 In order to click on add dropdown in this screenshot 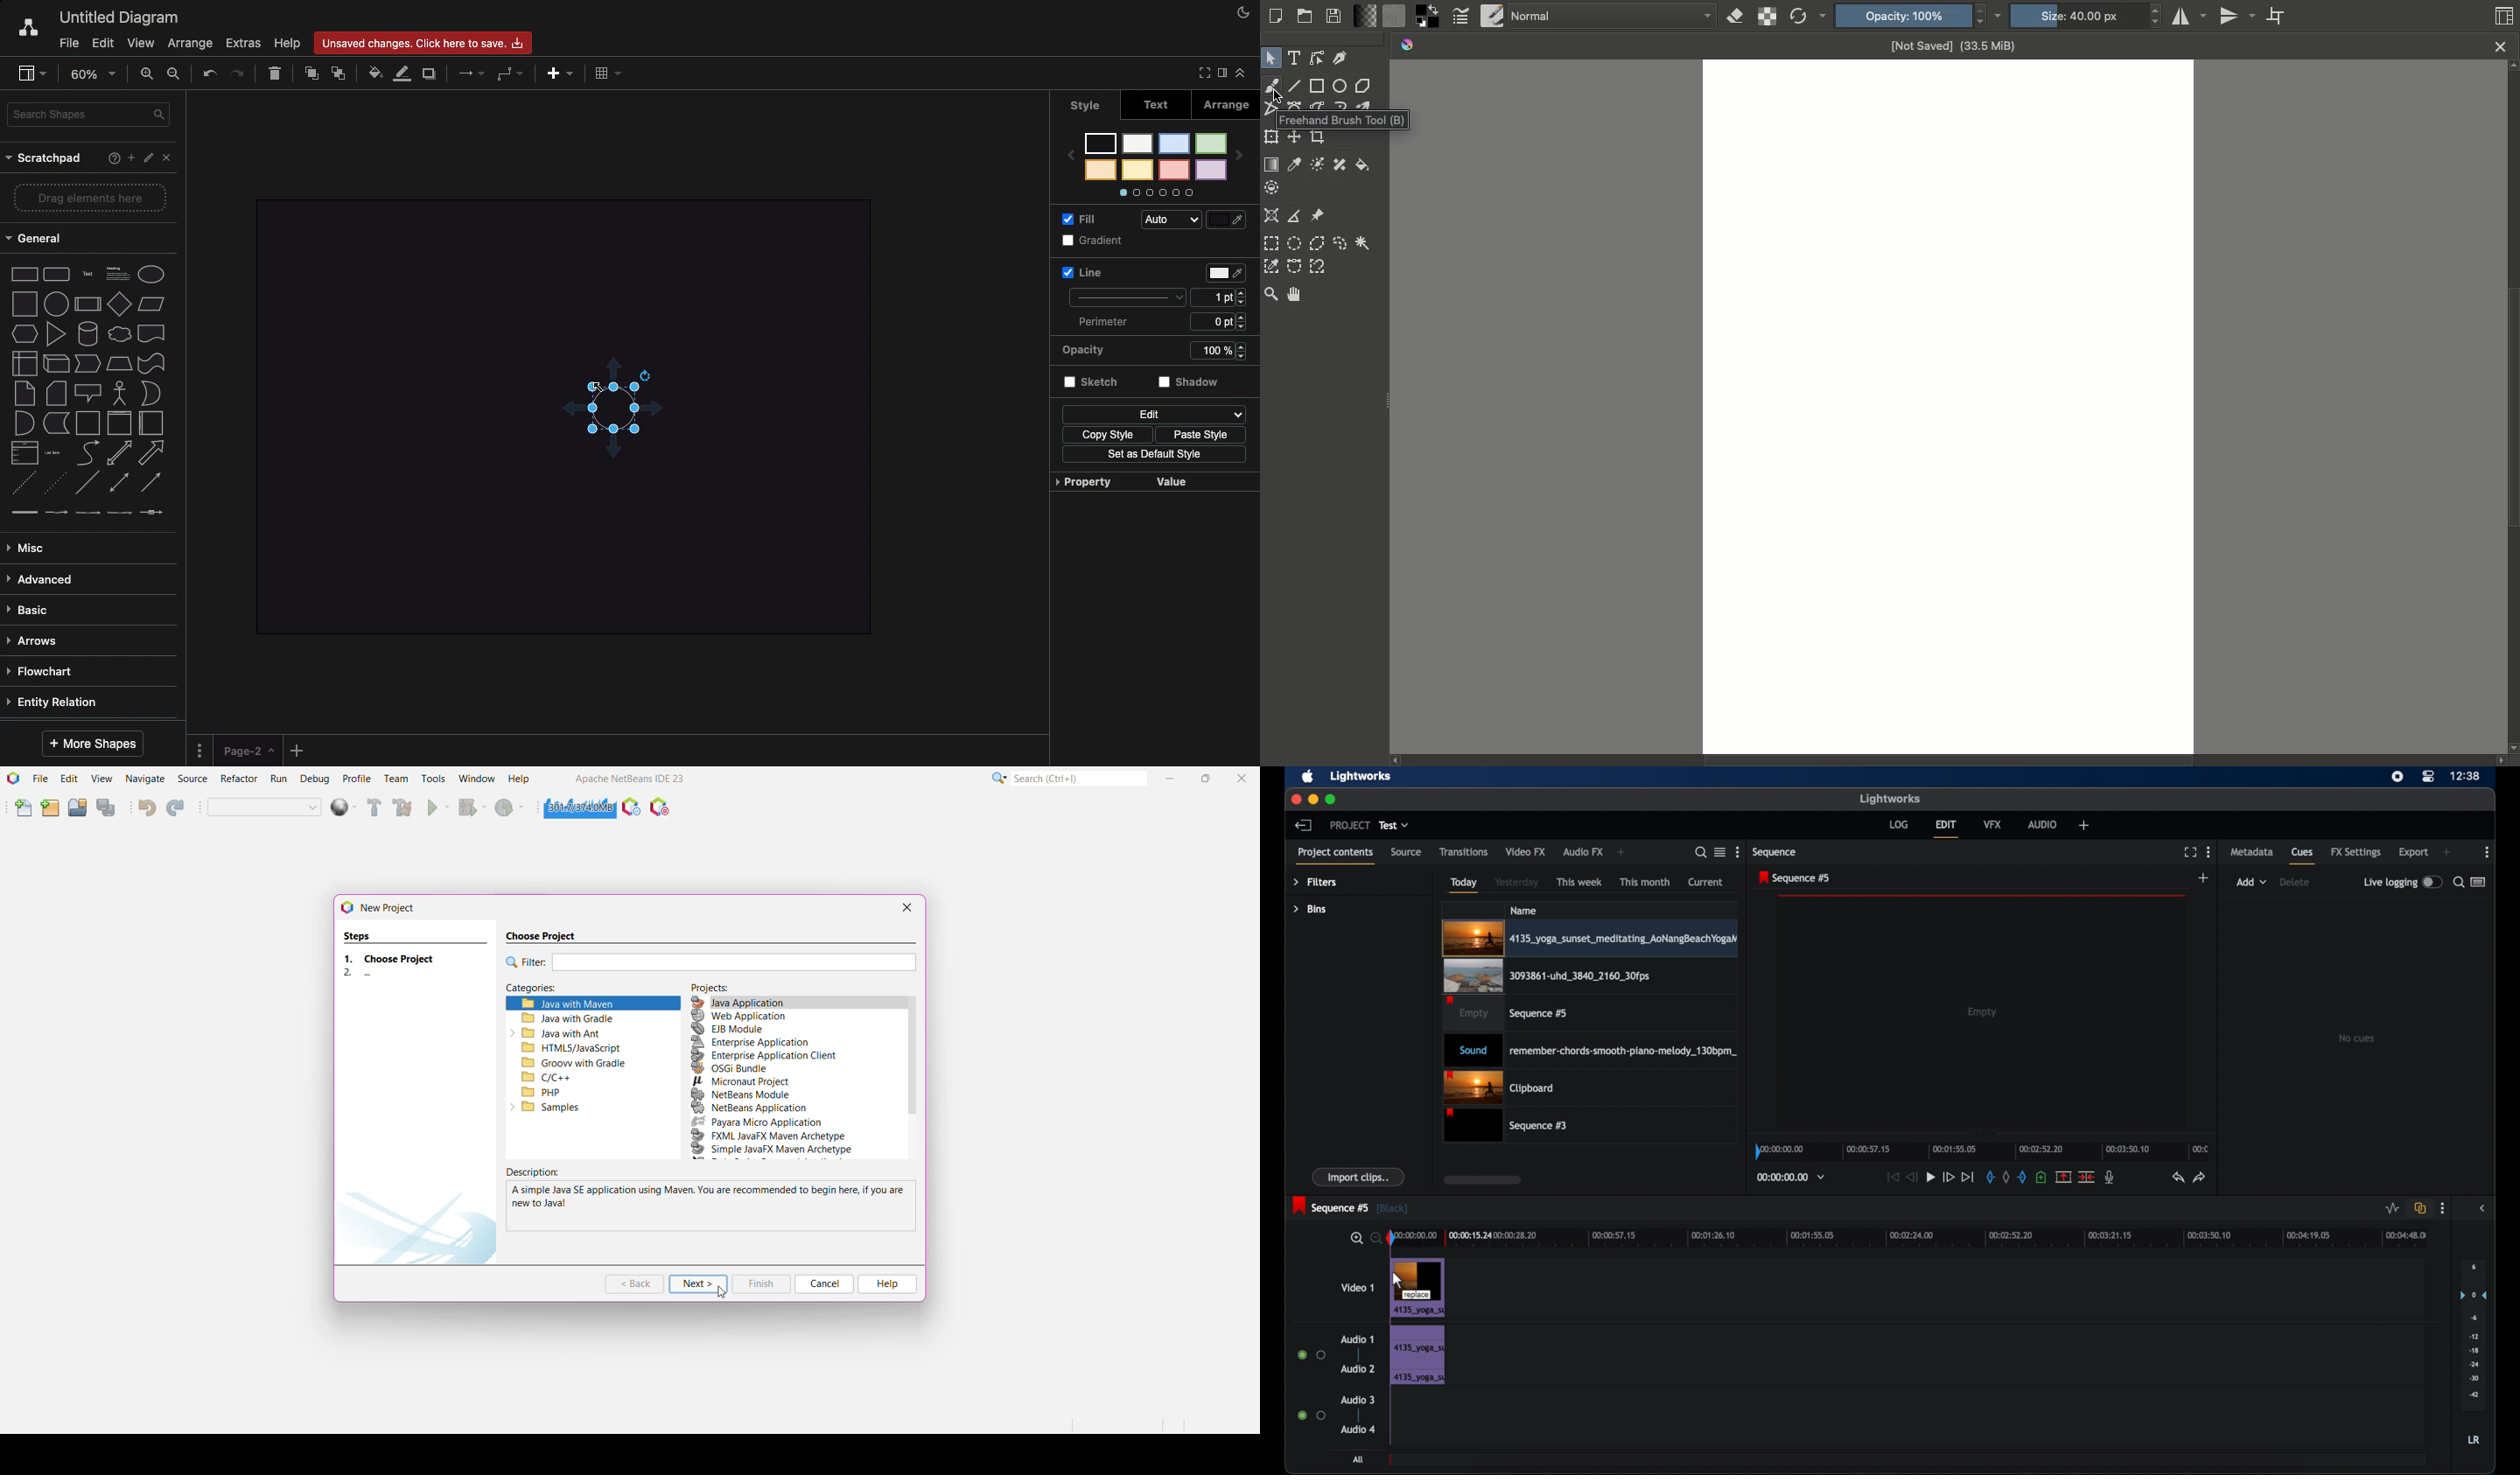, I will do `click(2252, 882)`.